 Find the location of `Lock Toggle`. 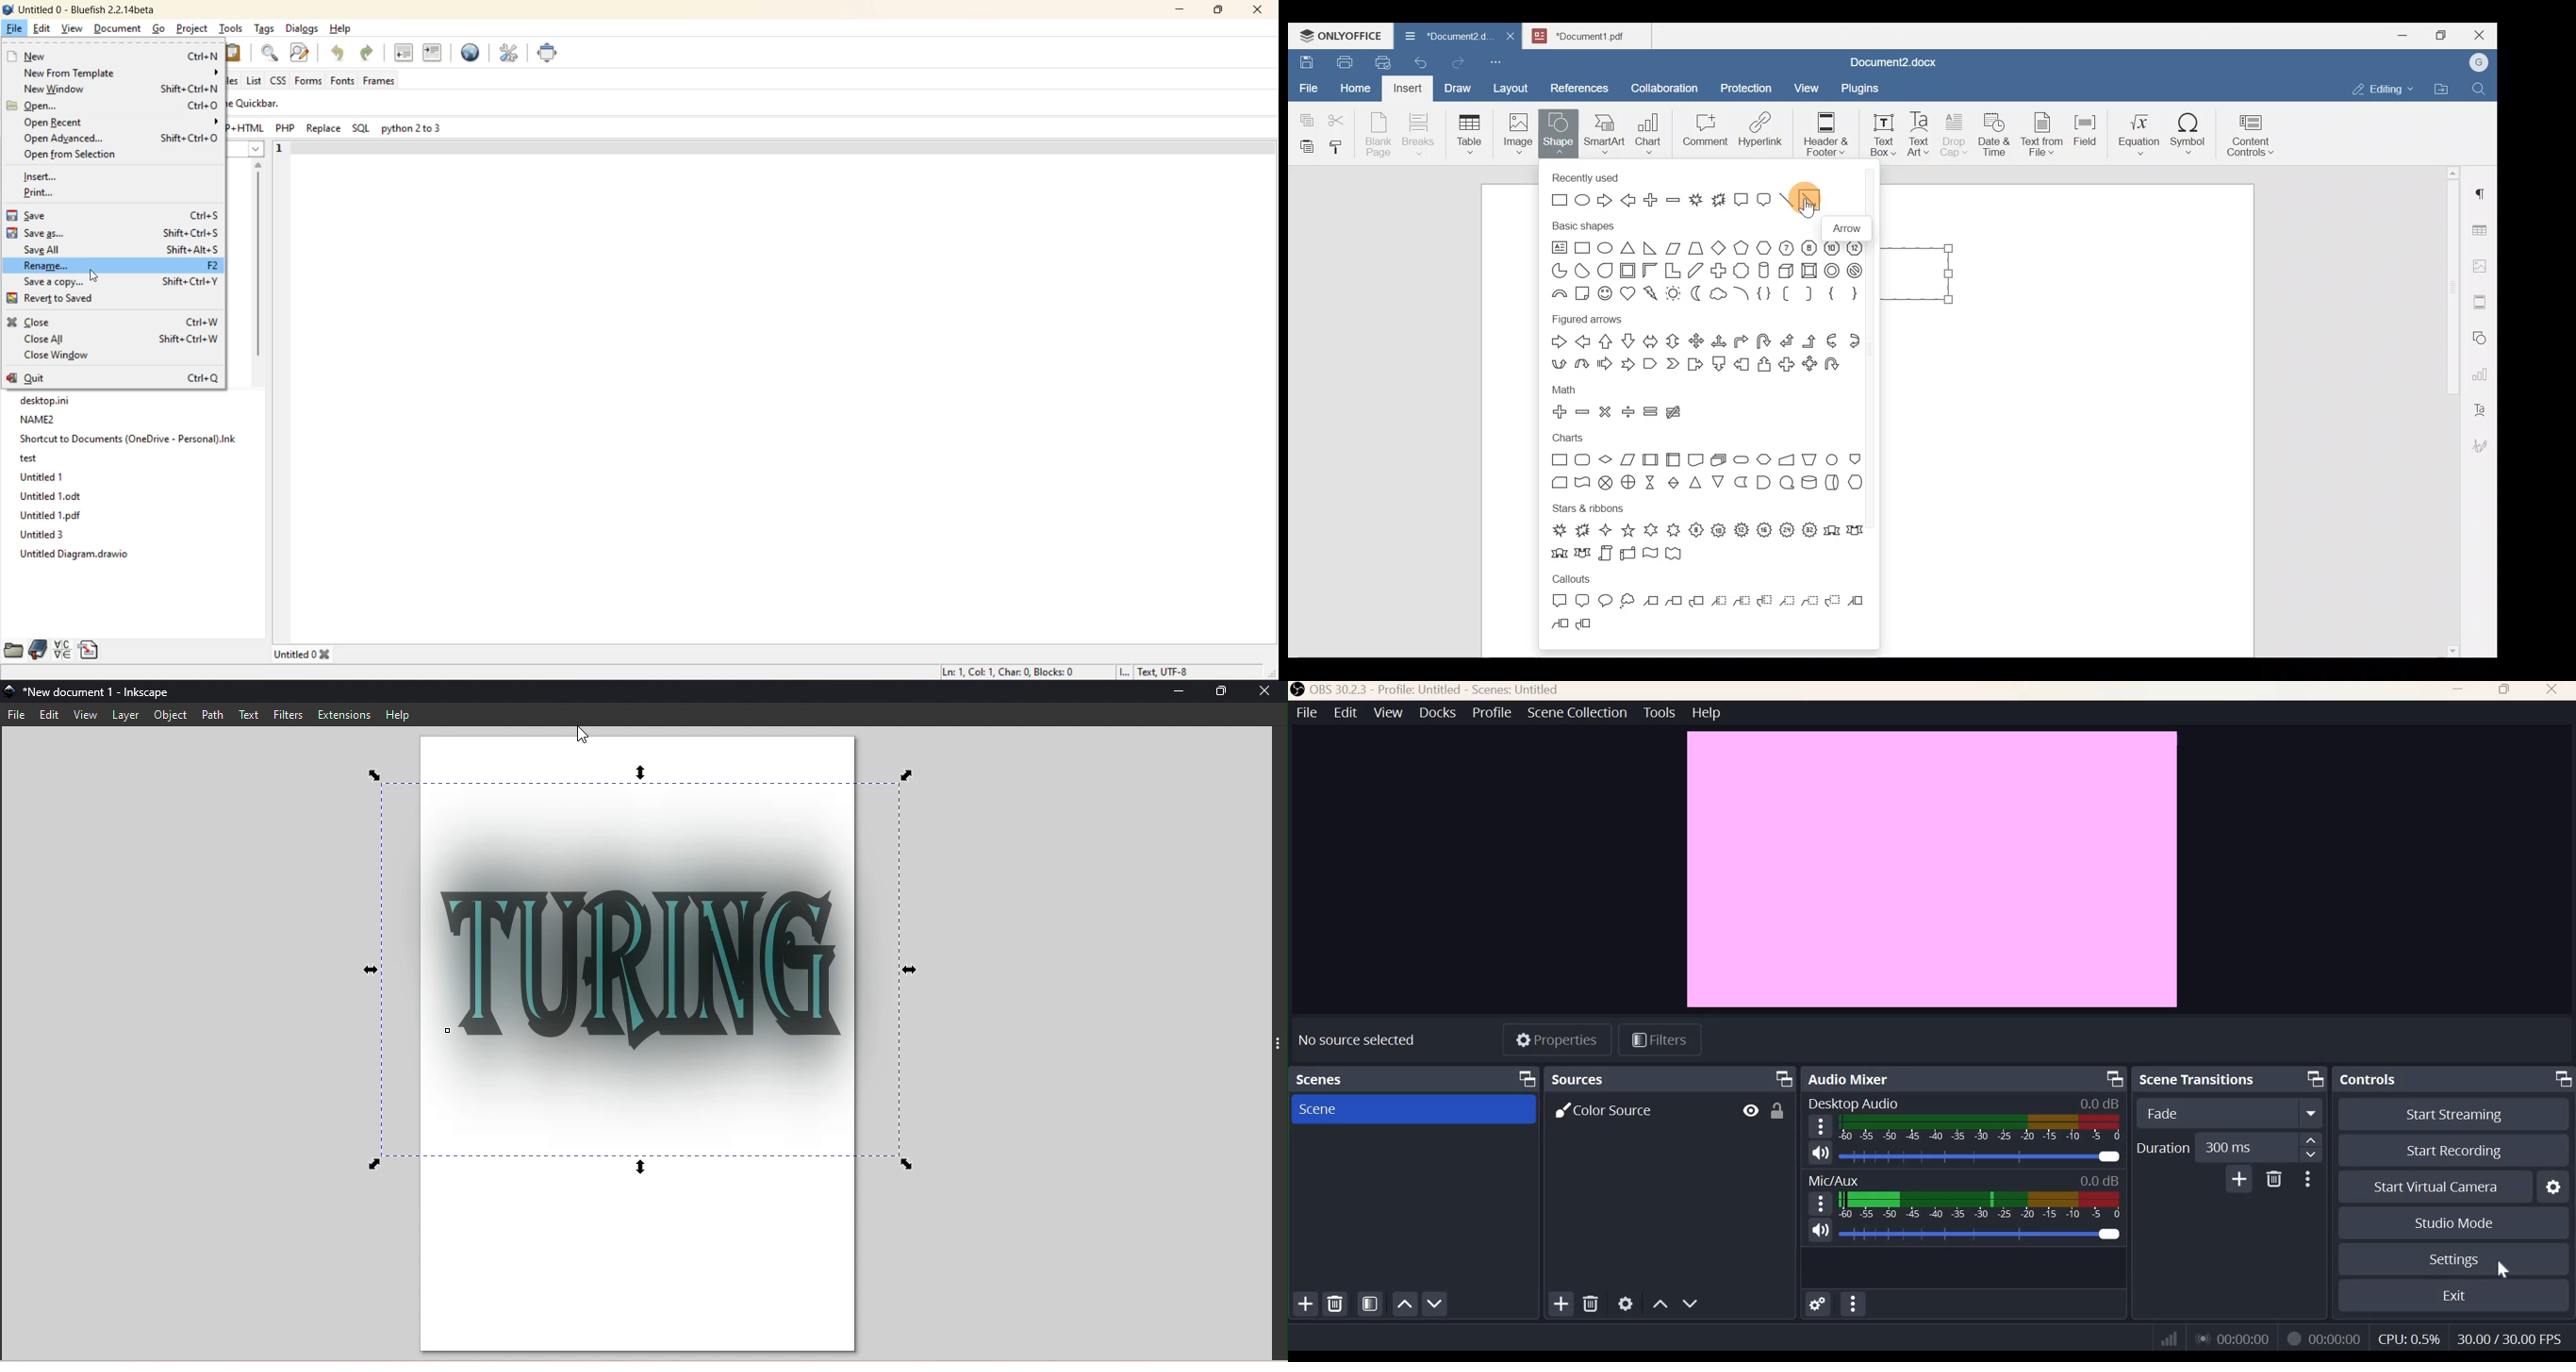

Lock Toggle is located at coordinates (1780, 1111).